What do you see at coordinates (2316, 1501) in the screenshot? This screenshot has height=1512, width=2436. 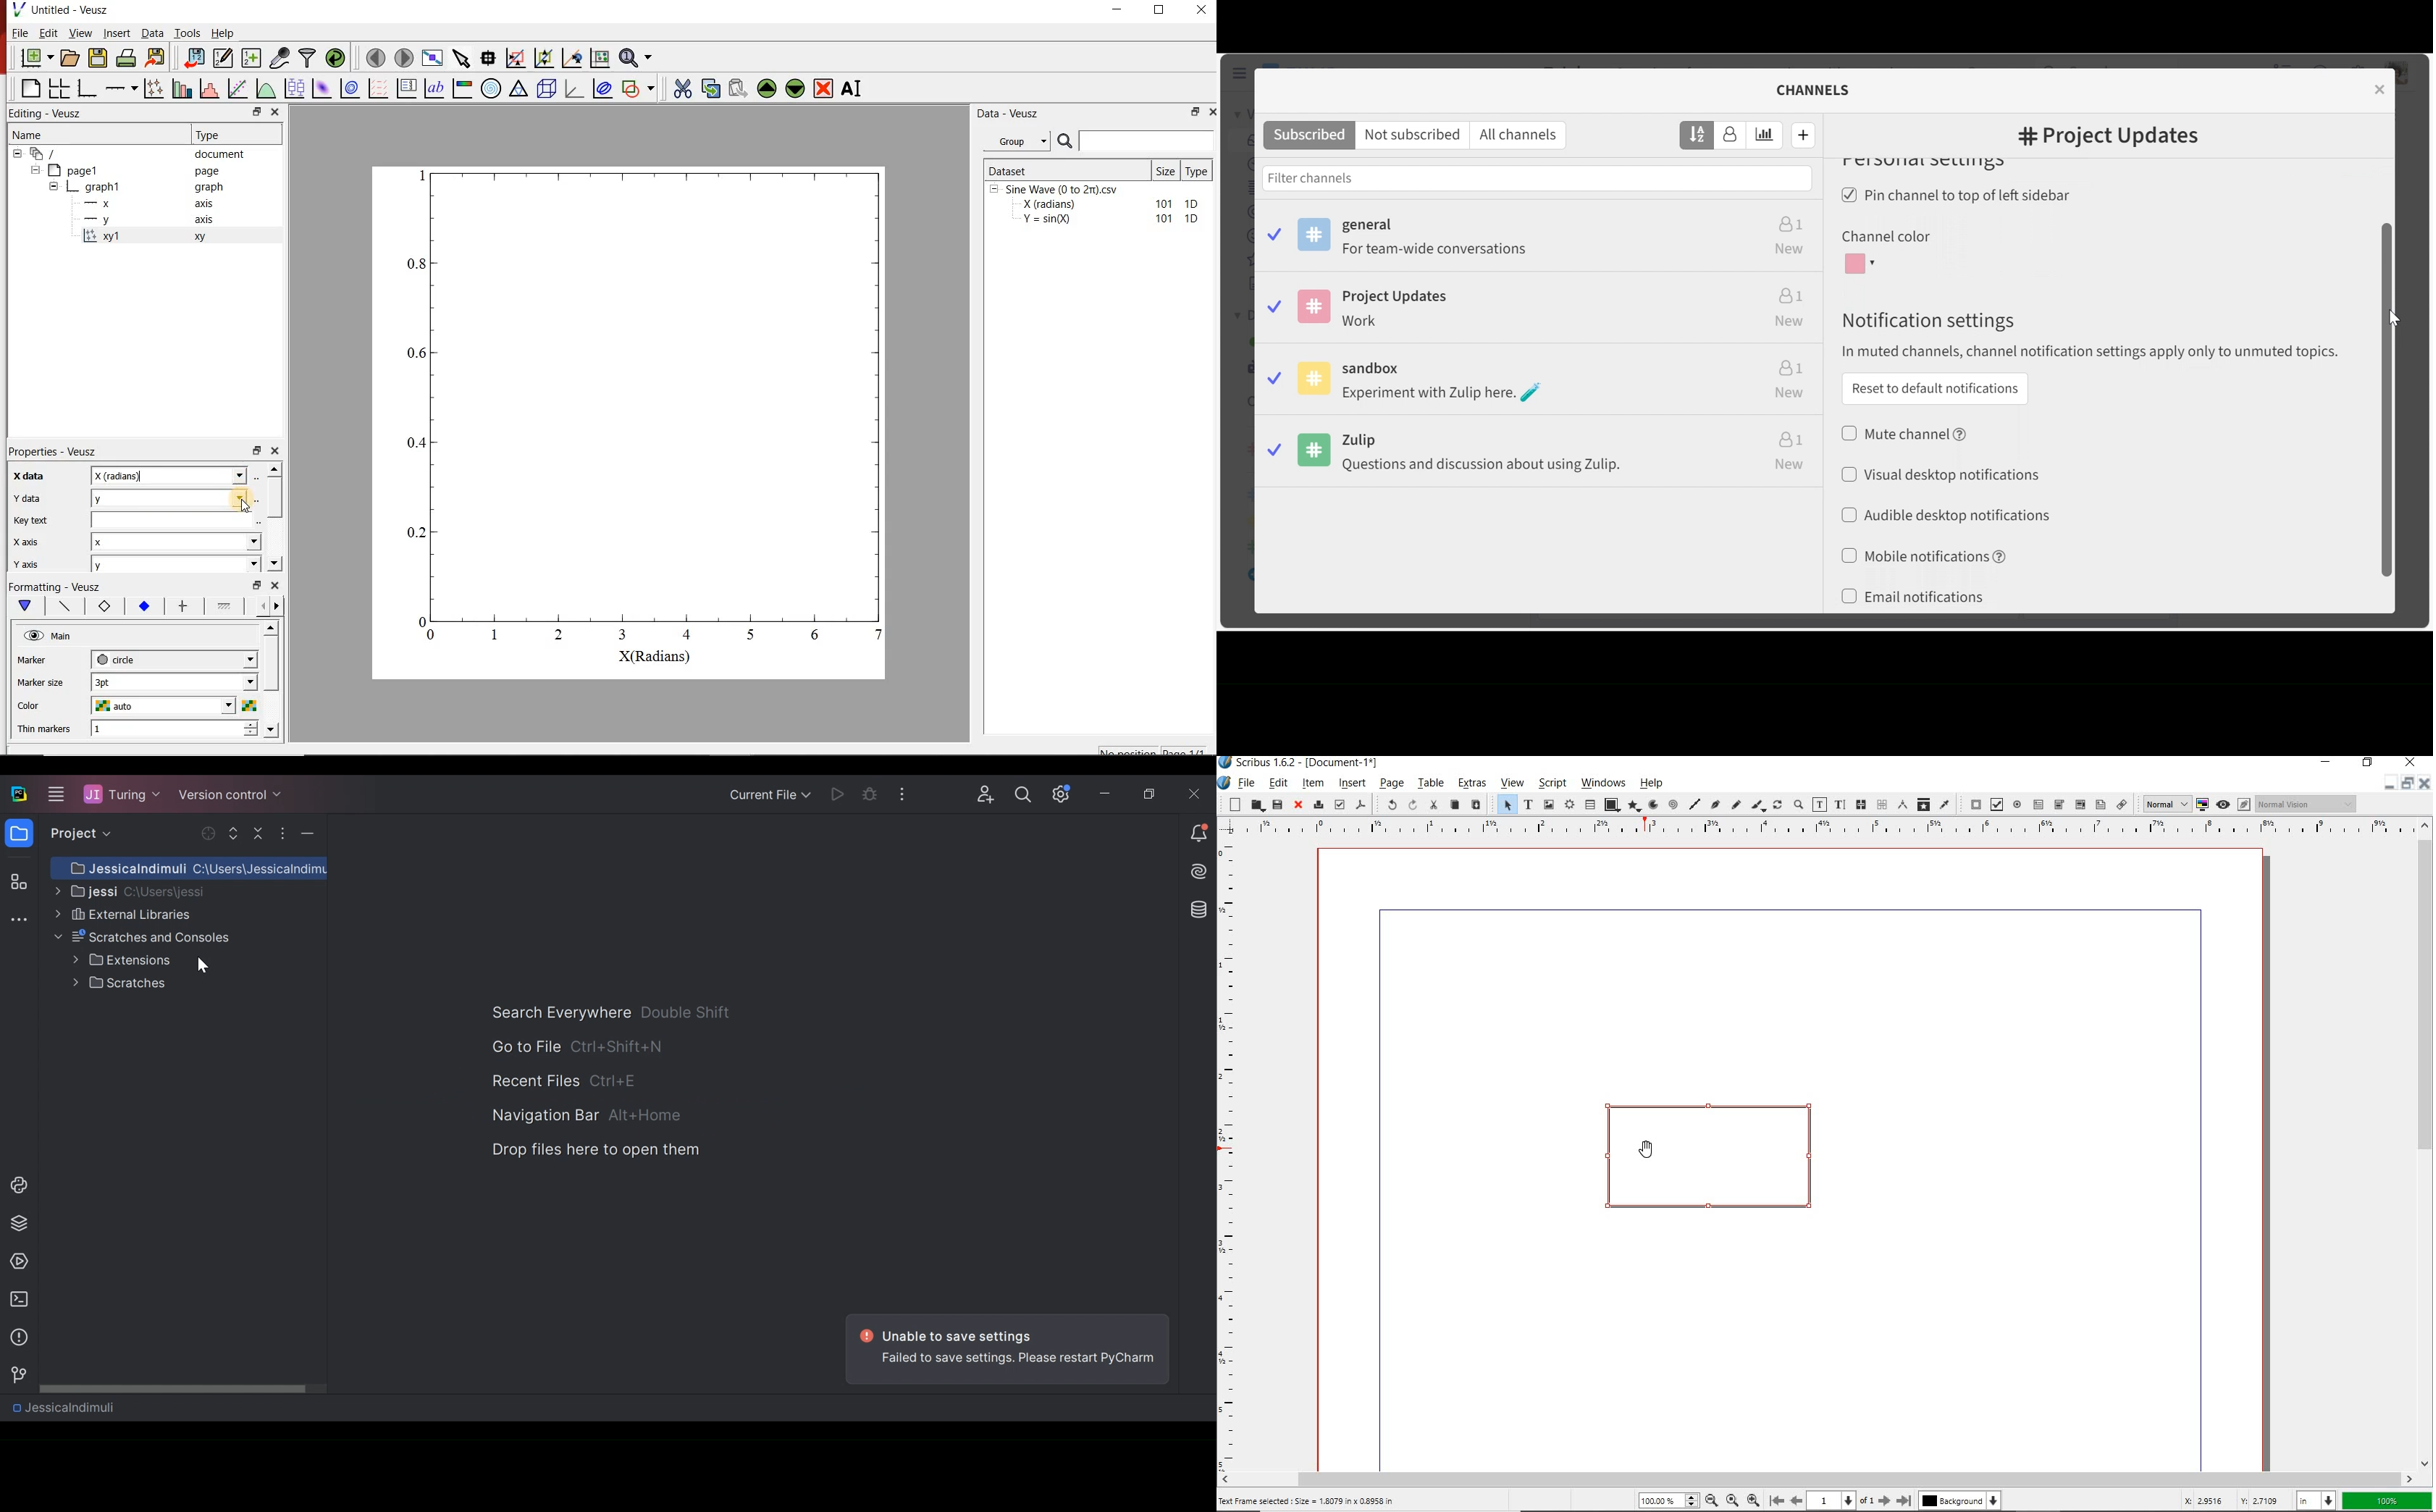 I see `select unit: in` at bounding box center [2316, 1501].